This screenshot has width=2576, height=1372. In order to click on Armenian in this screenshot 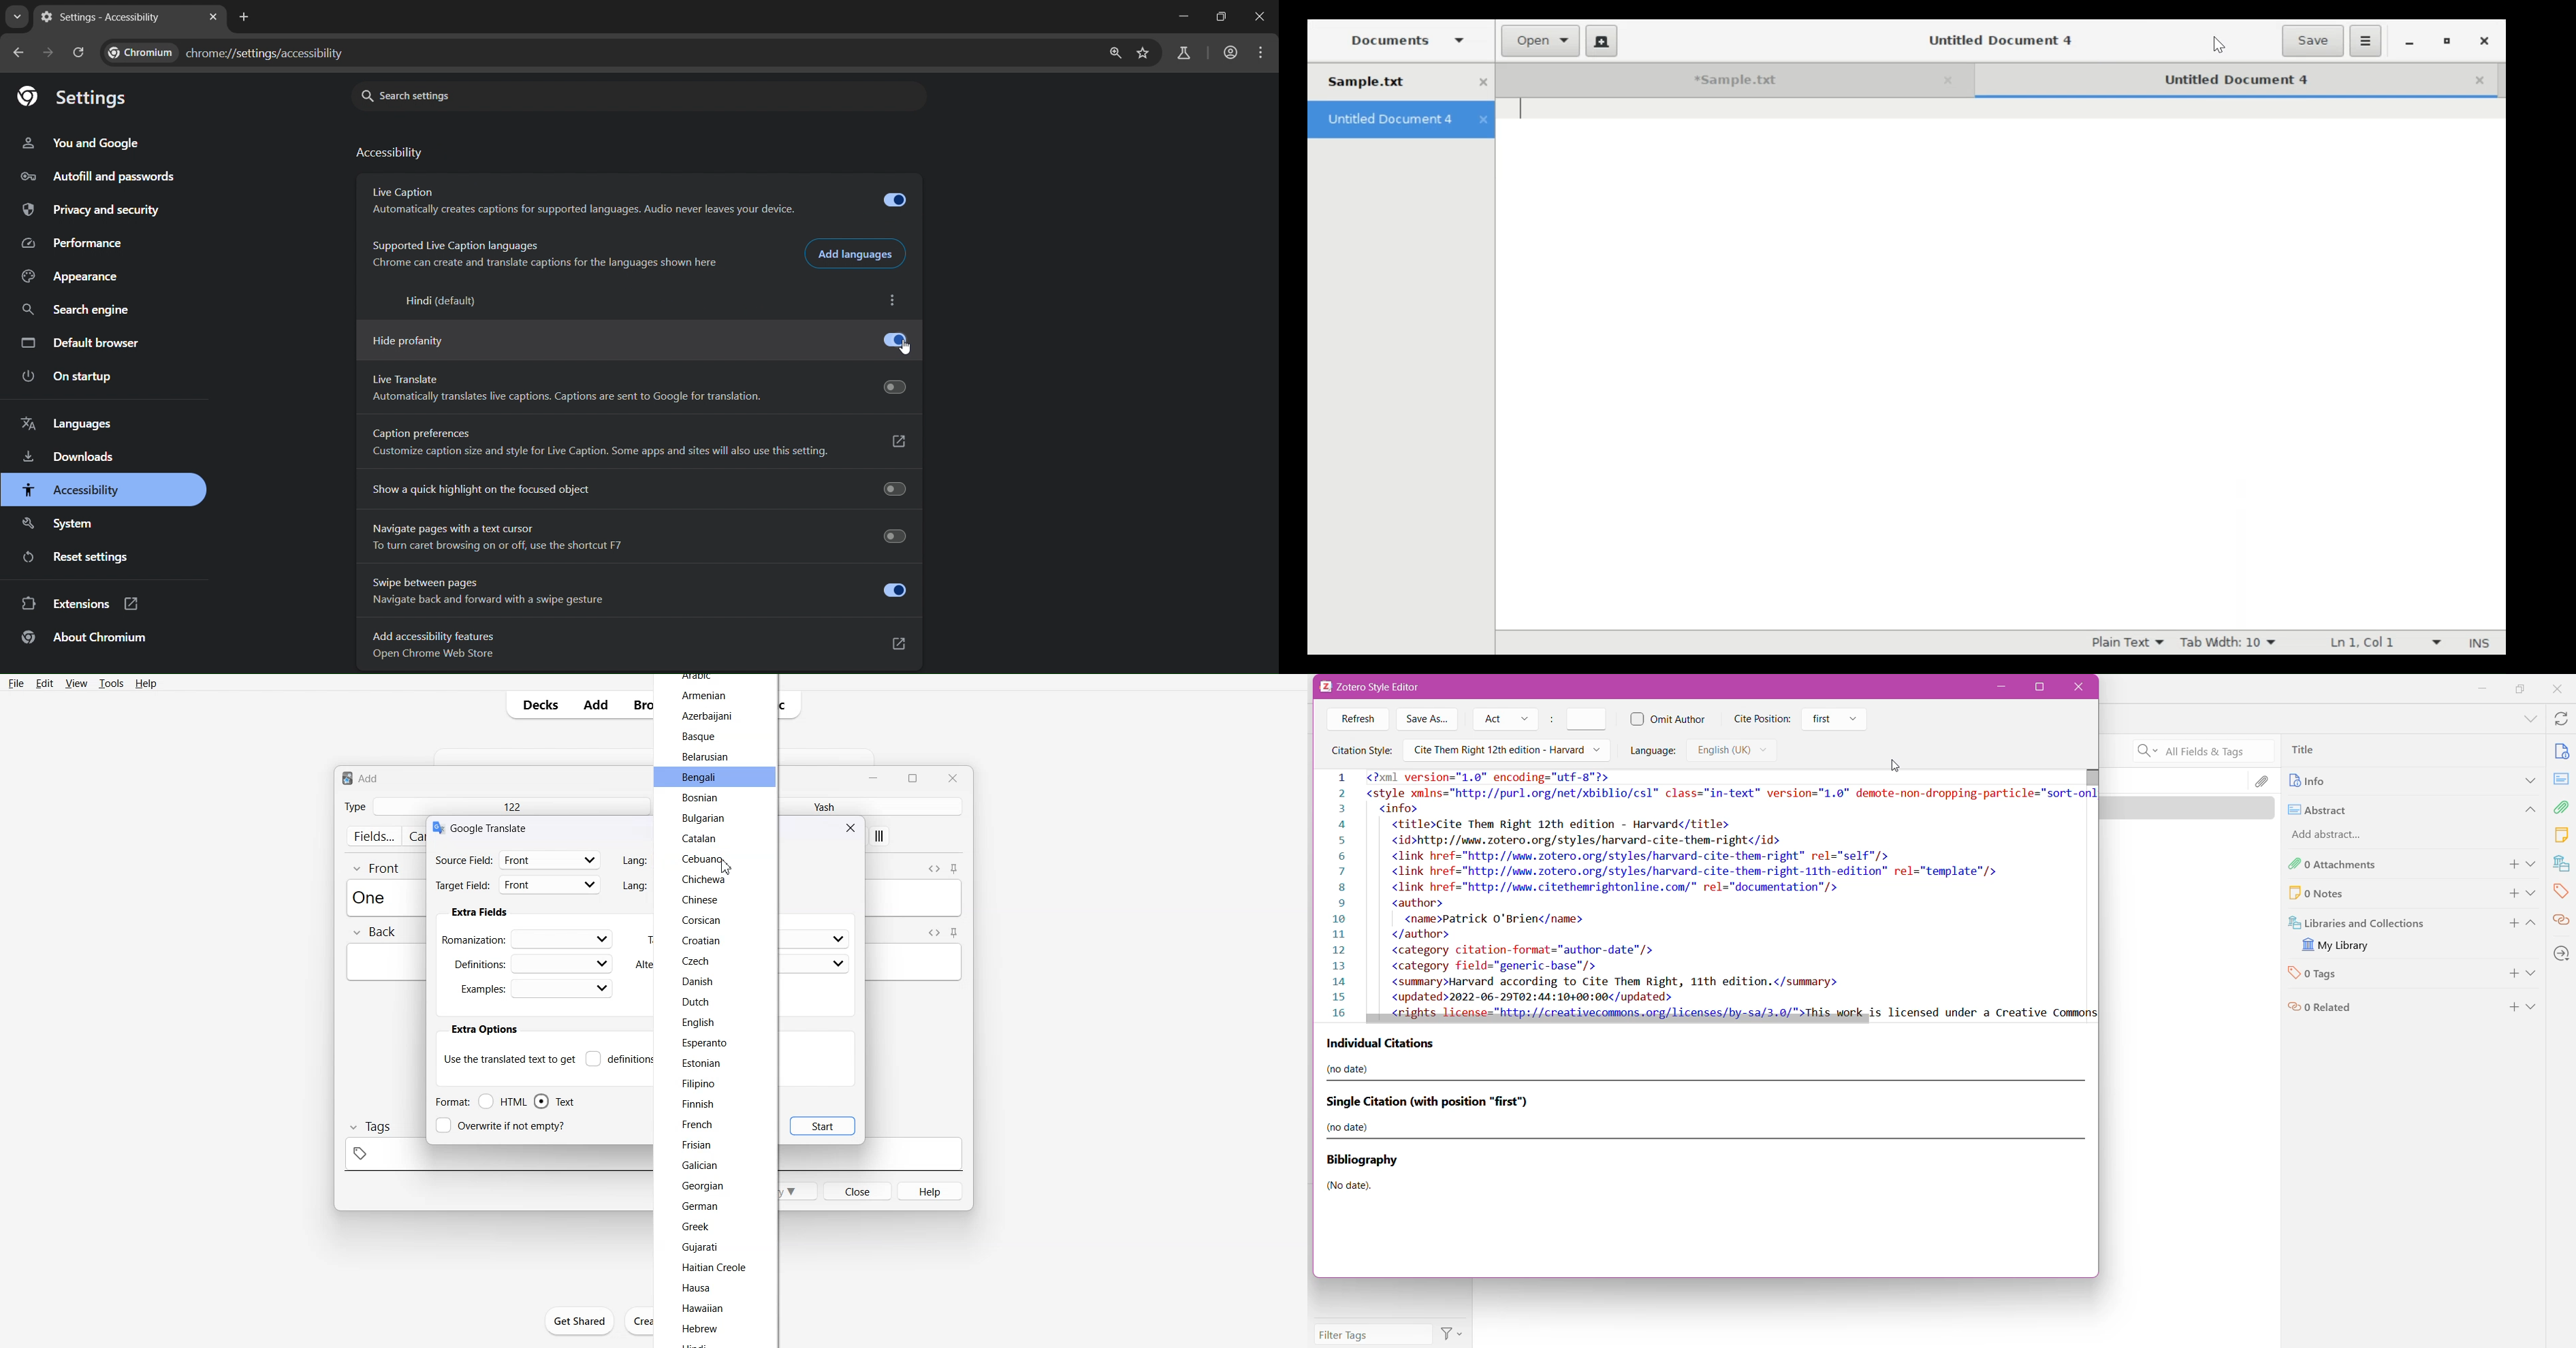, I will do `click(705, 696)`.